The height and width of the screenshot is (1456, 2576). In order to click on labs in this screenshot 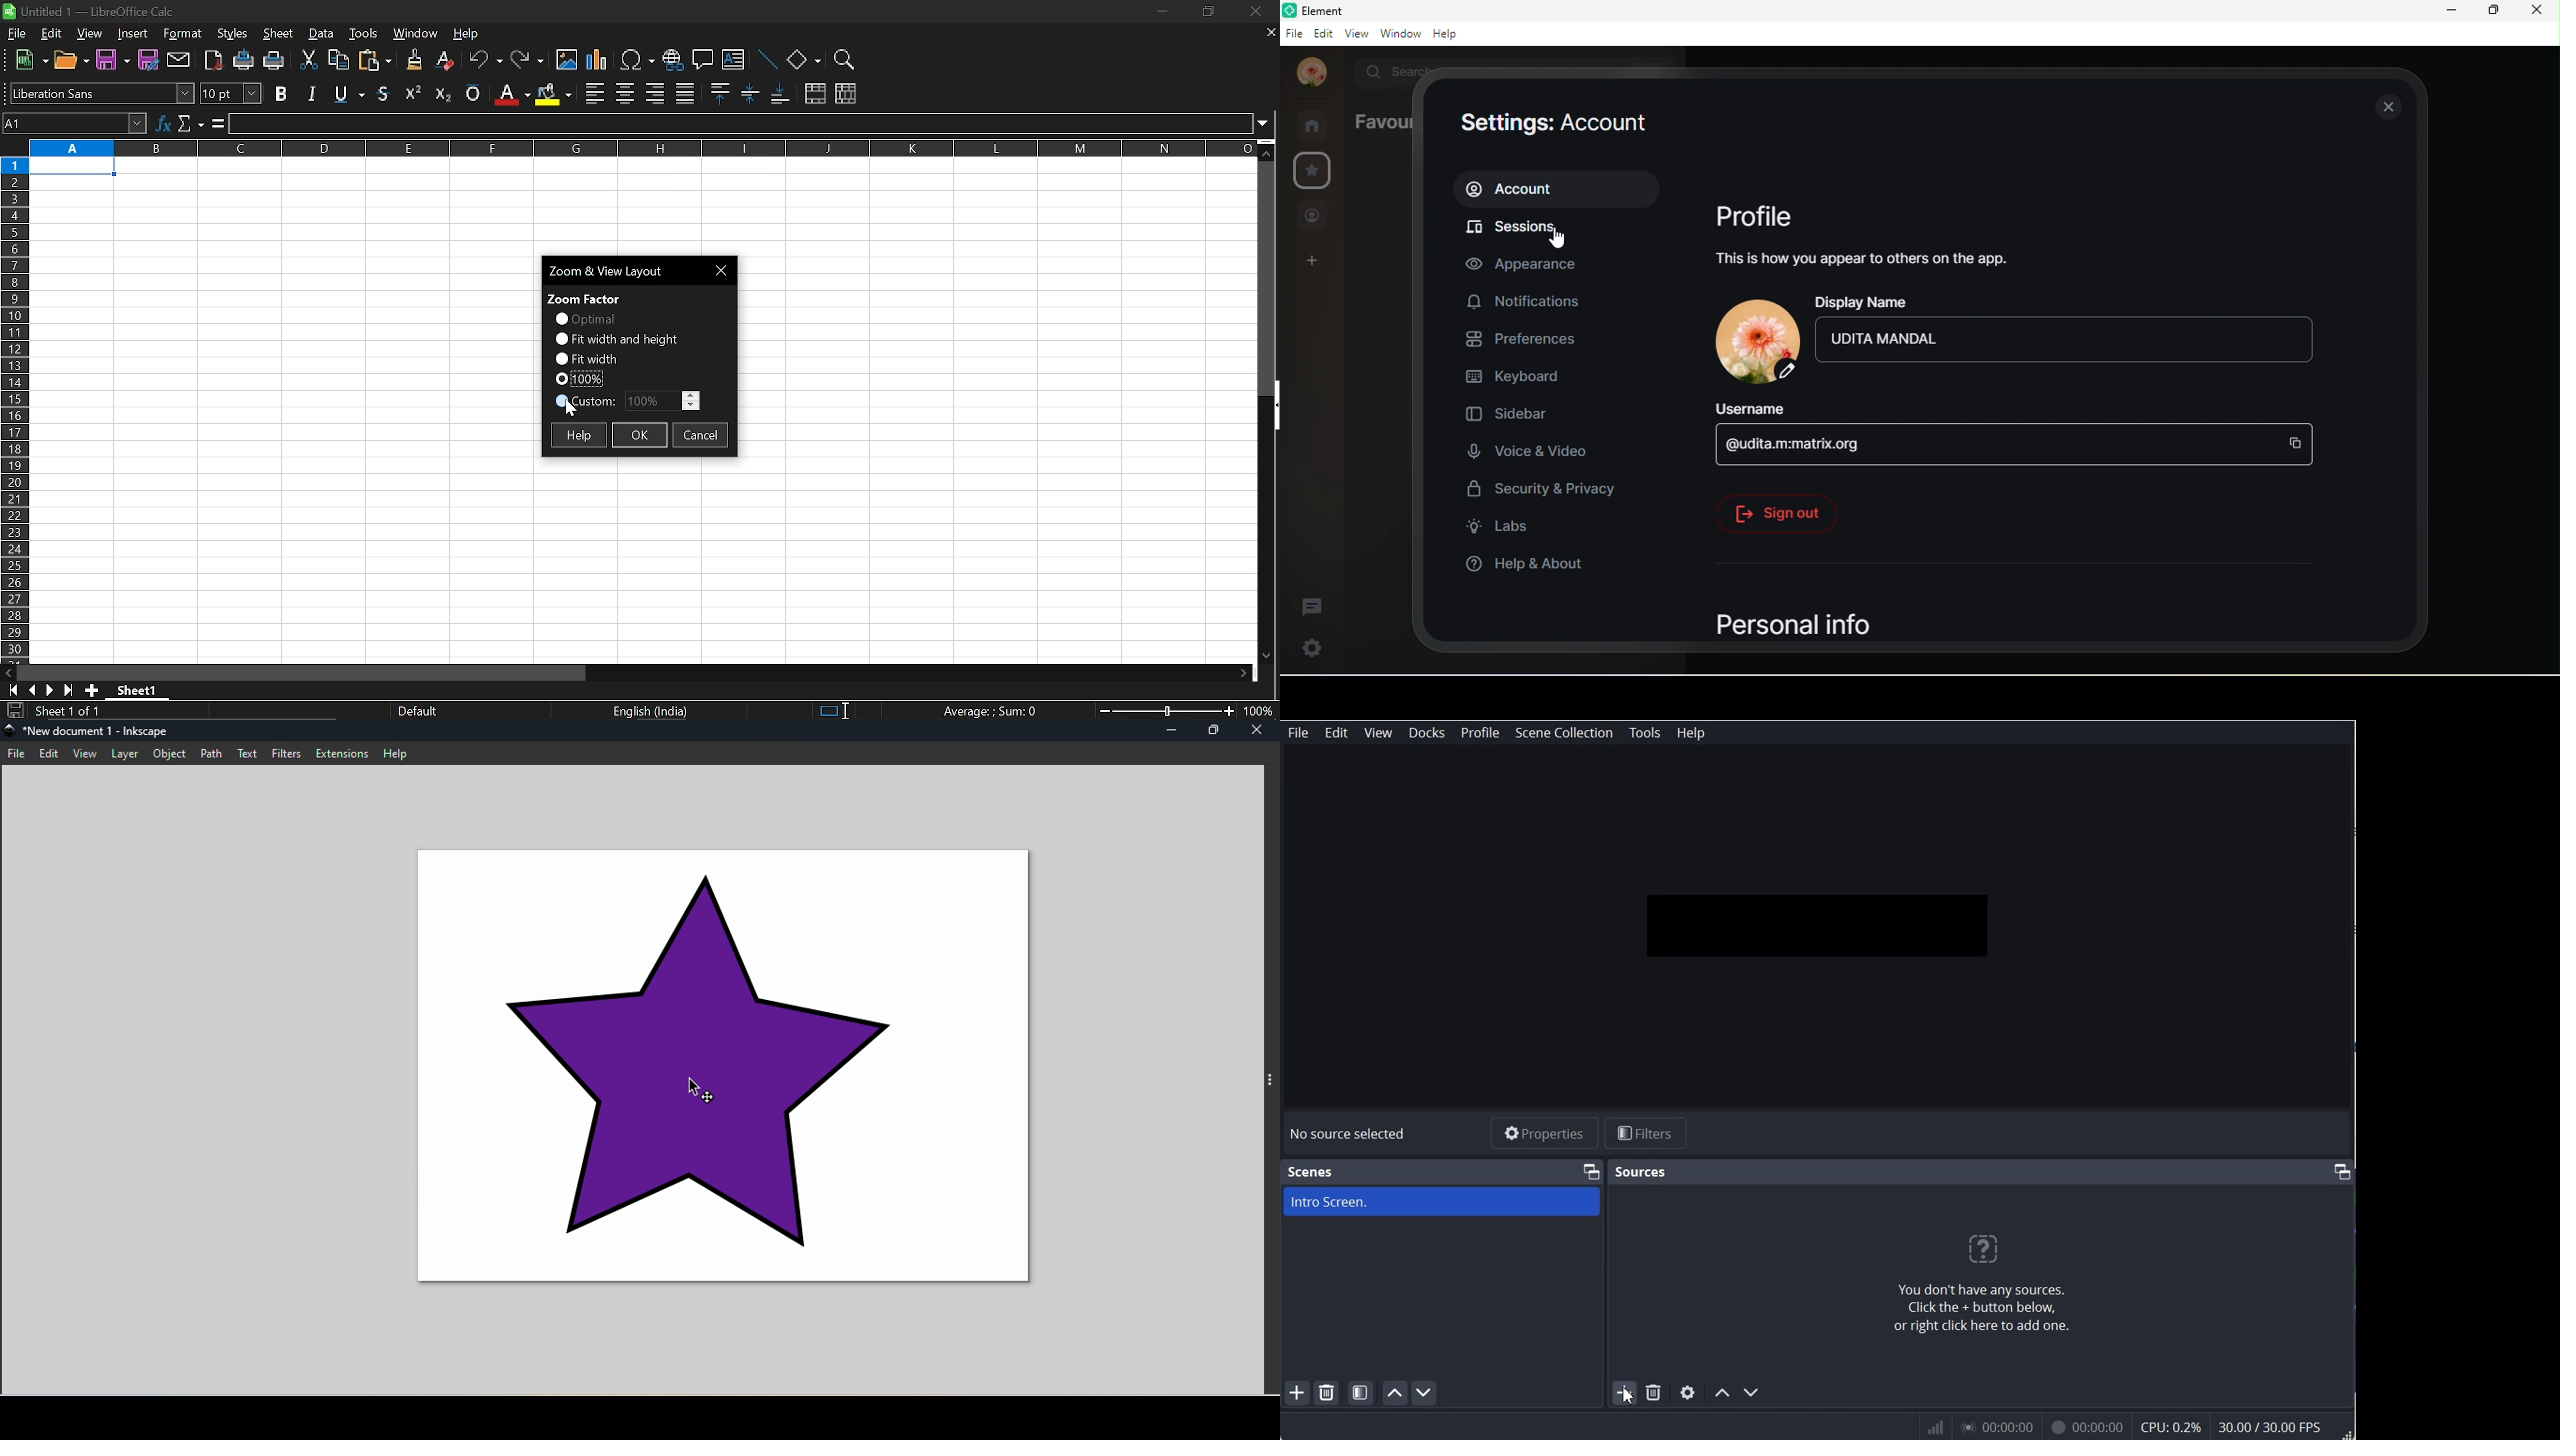, I will do `click(1506, 529)`.